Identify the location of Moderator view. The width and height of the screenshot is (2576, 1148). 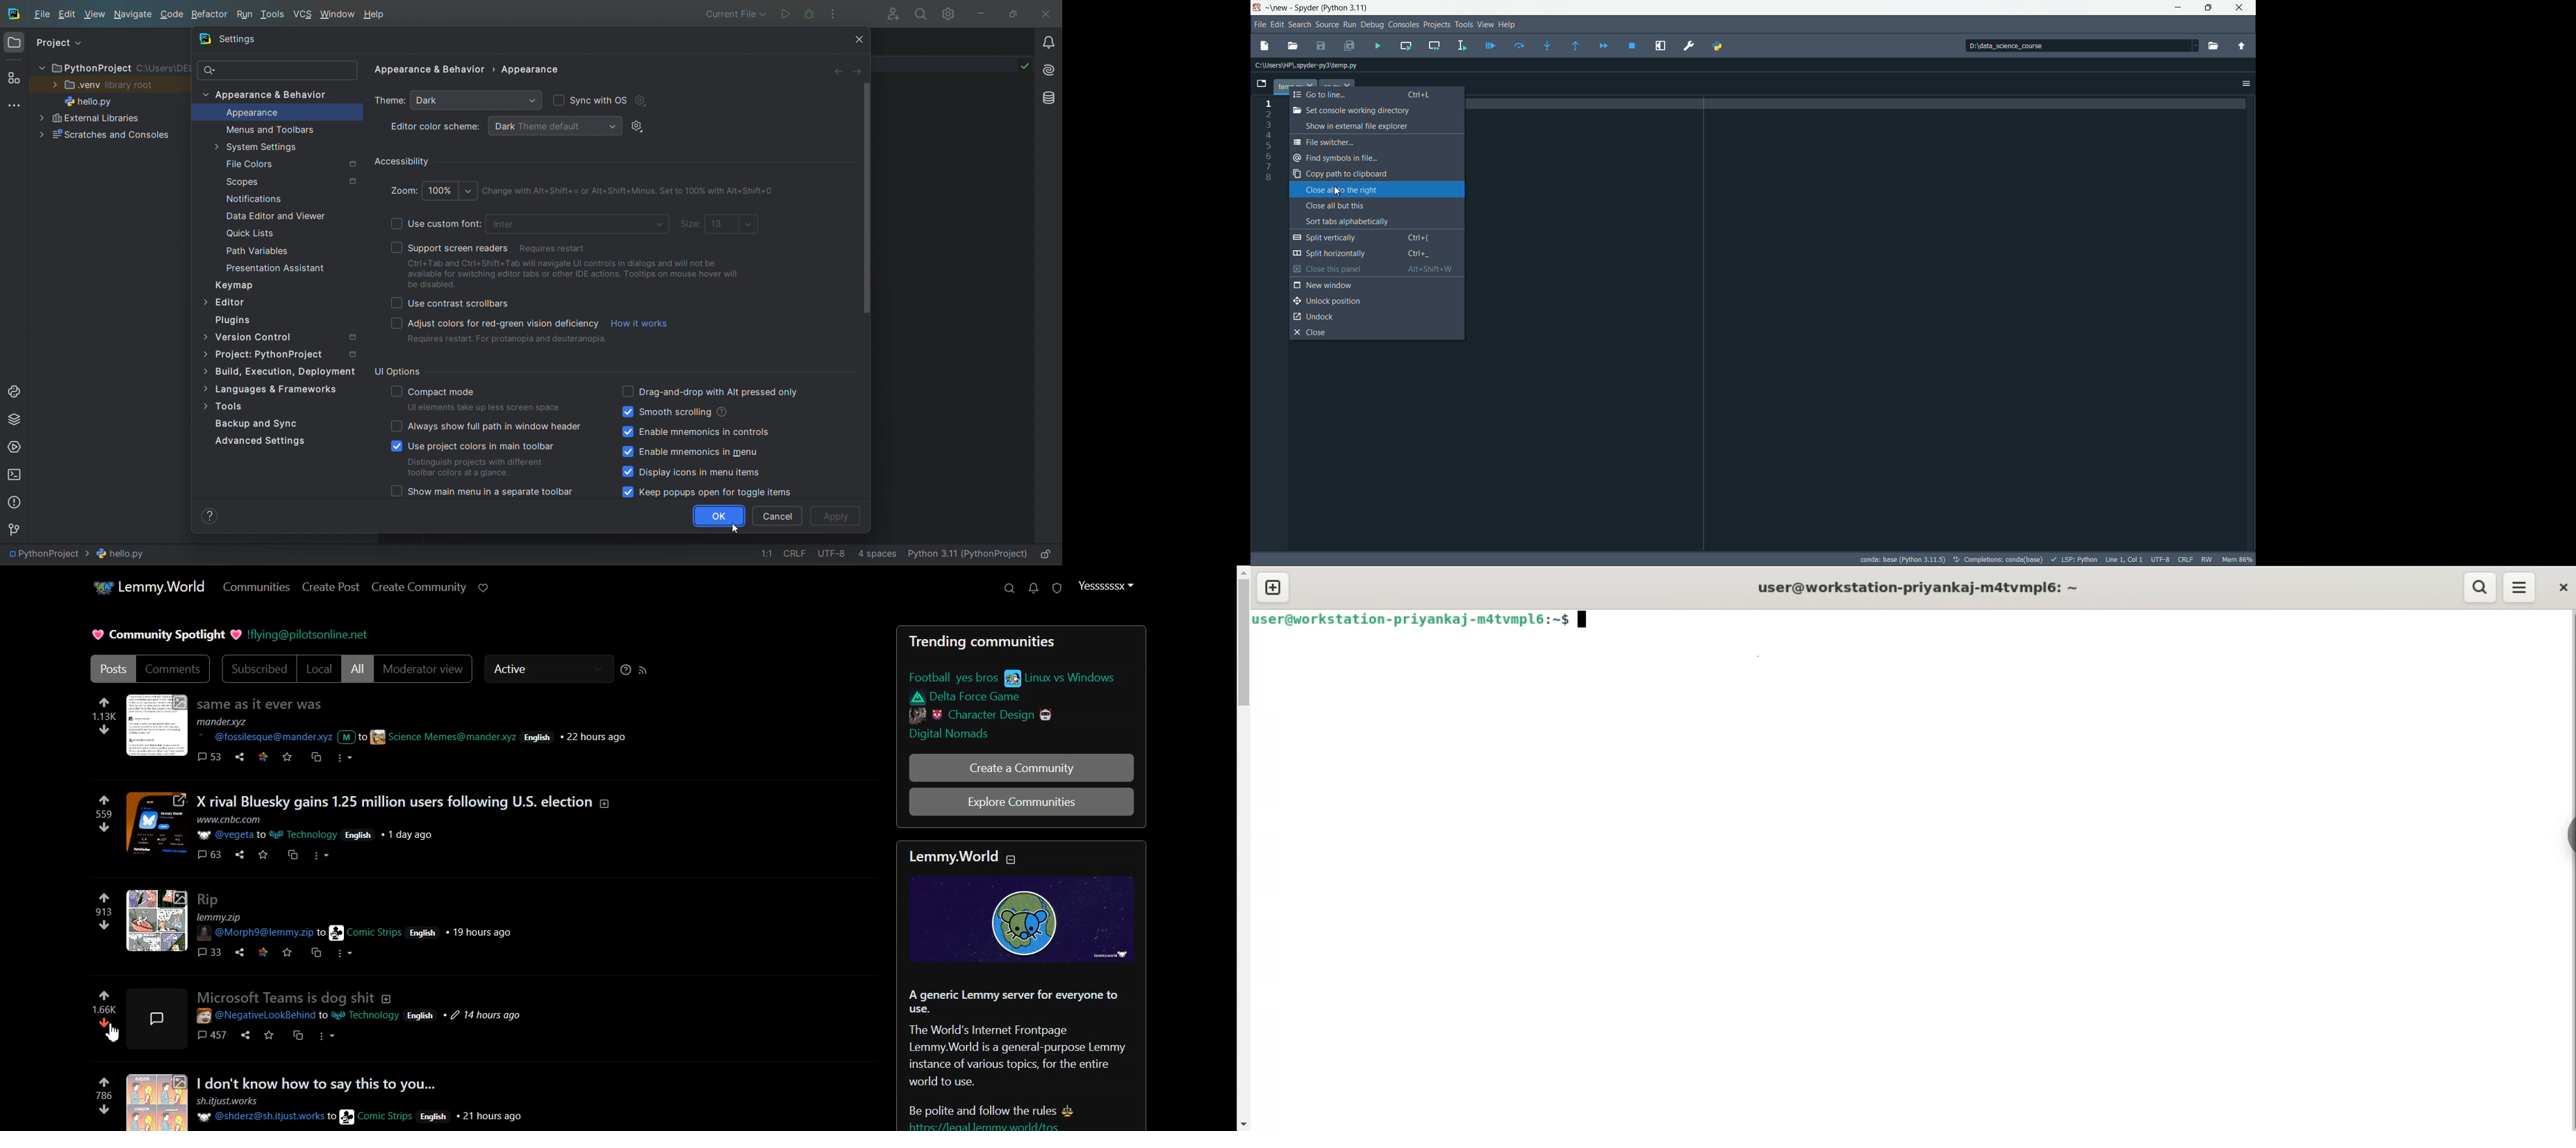
(424, 669).